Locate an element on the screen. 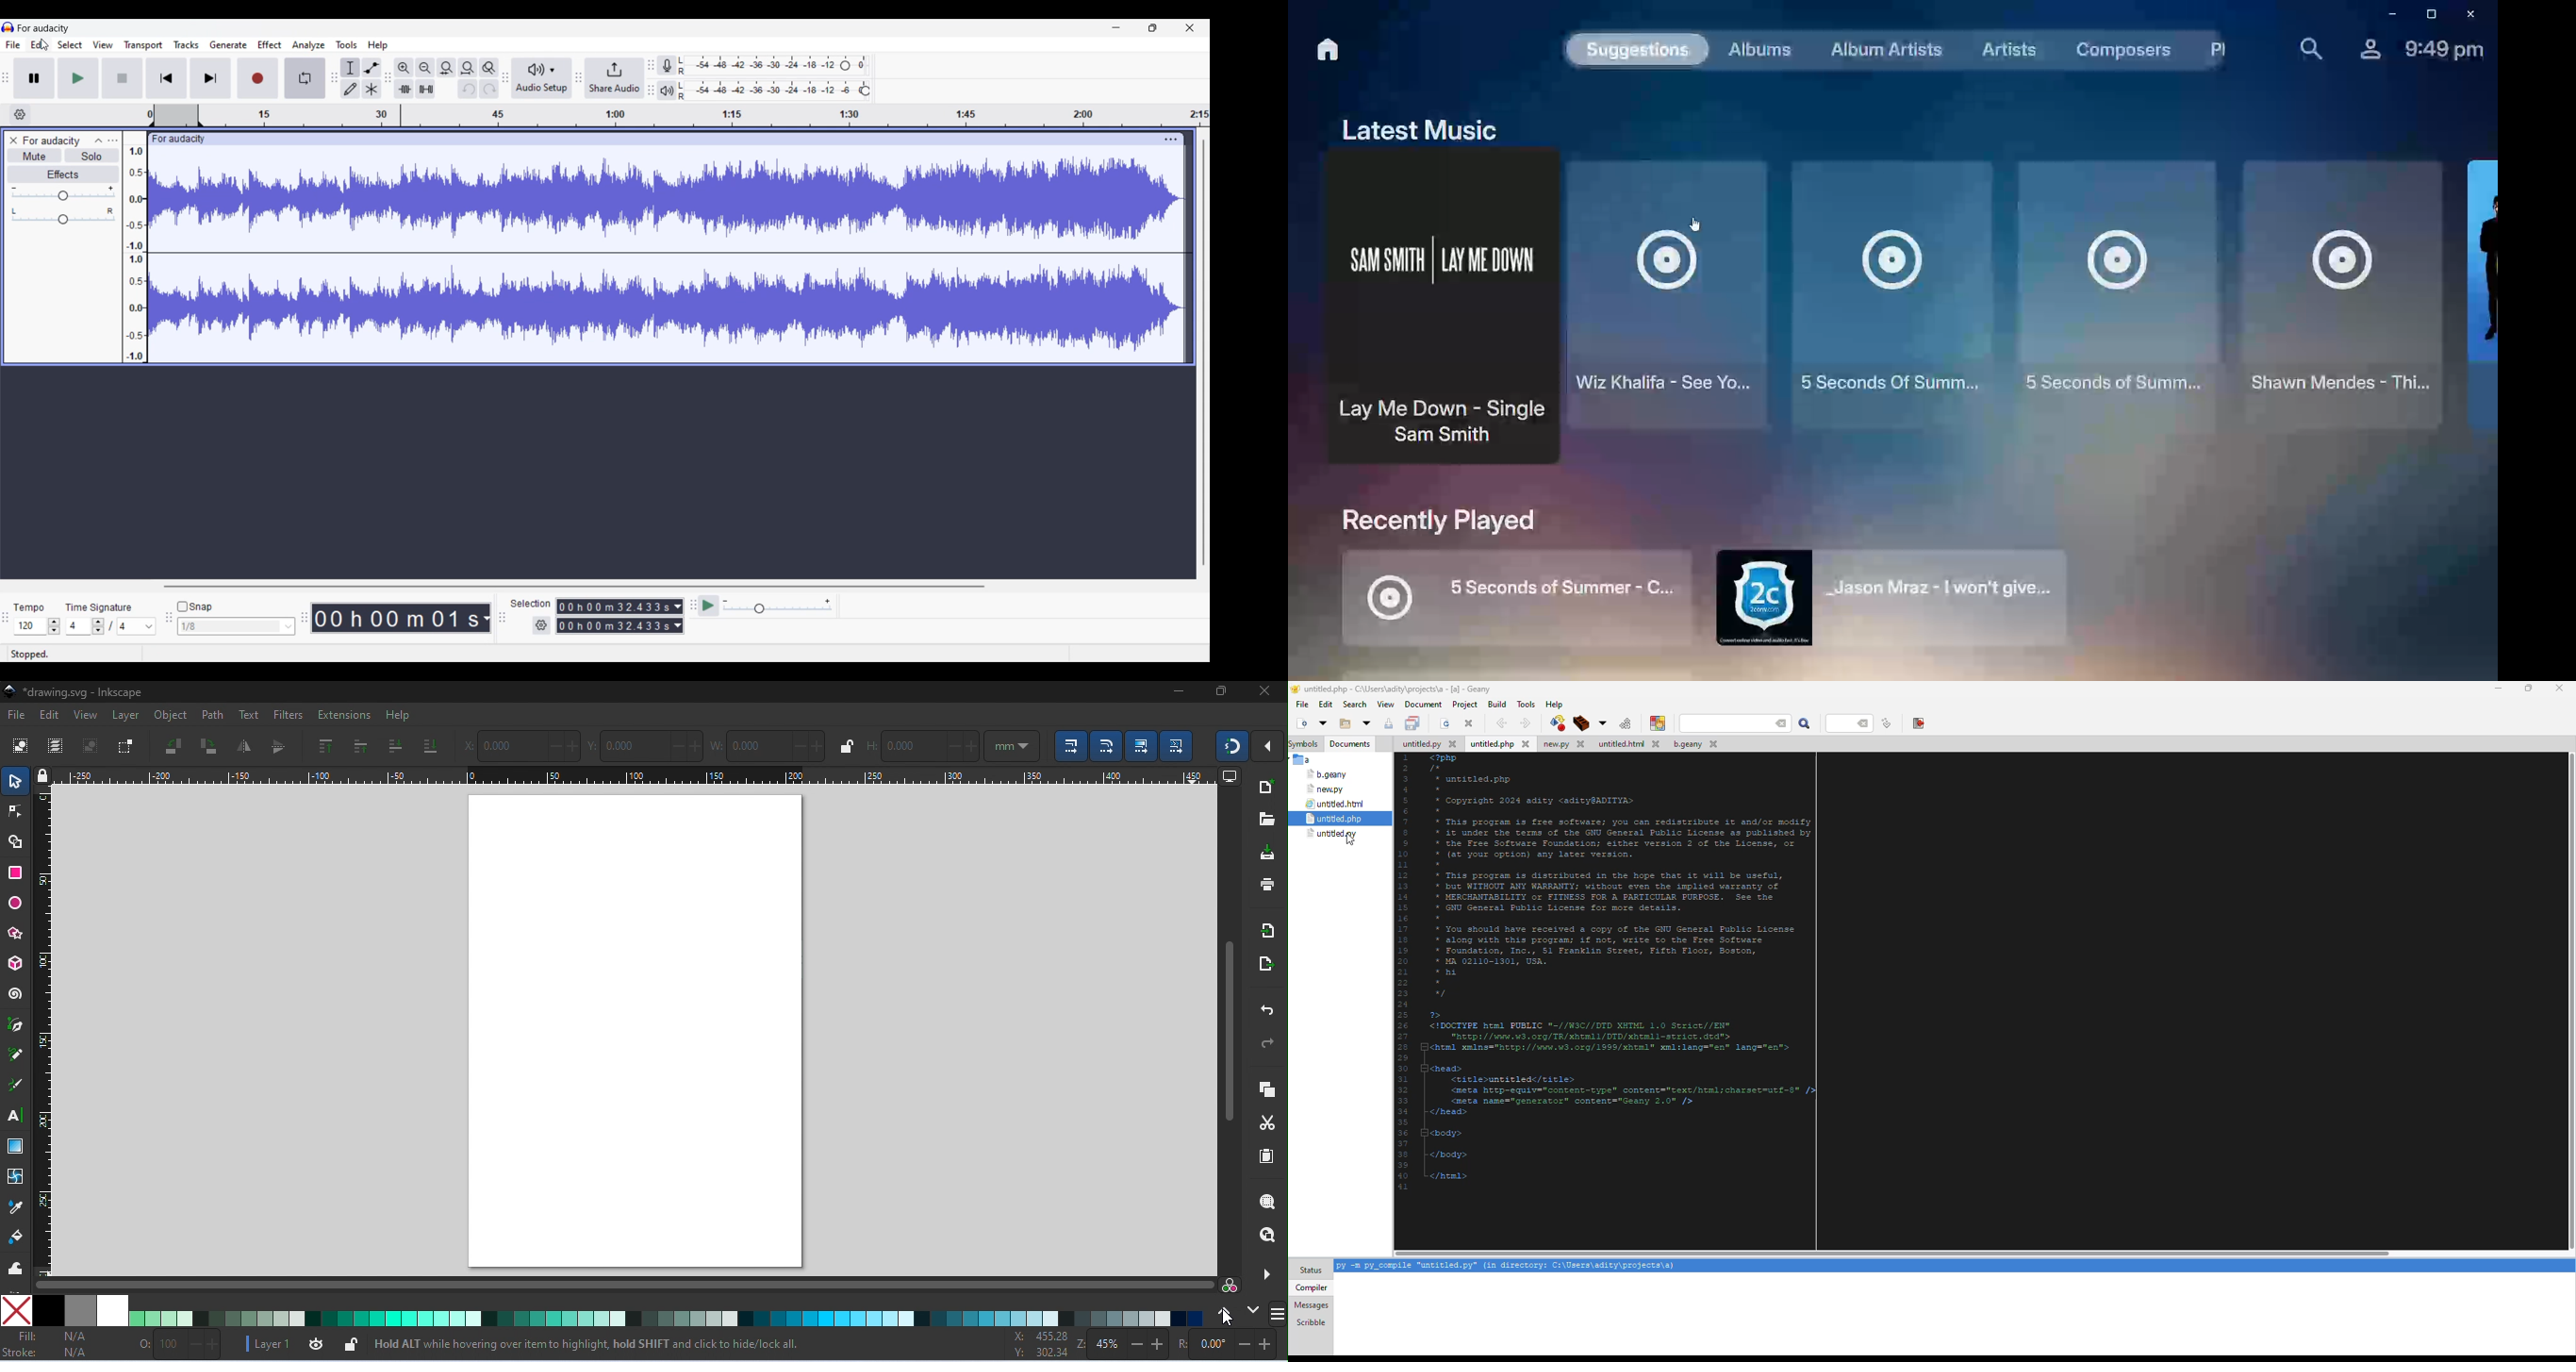 The image size is (2576, 1372). maximize is located at coordinates (1225, 693).